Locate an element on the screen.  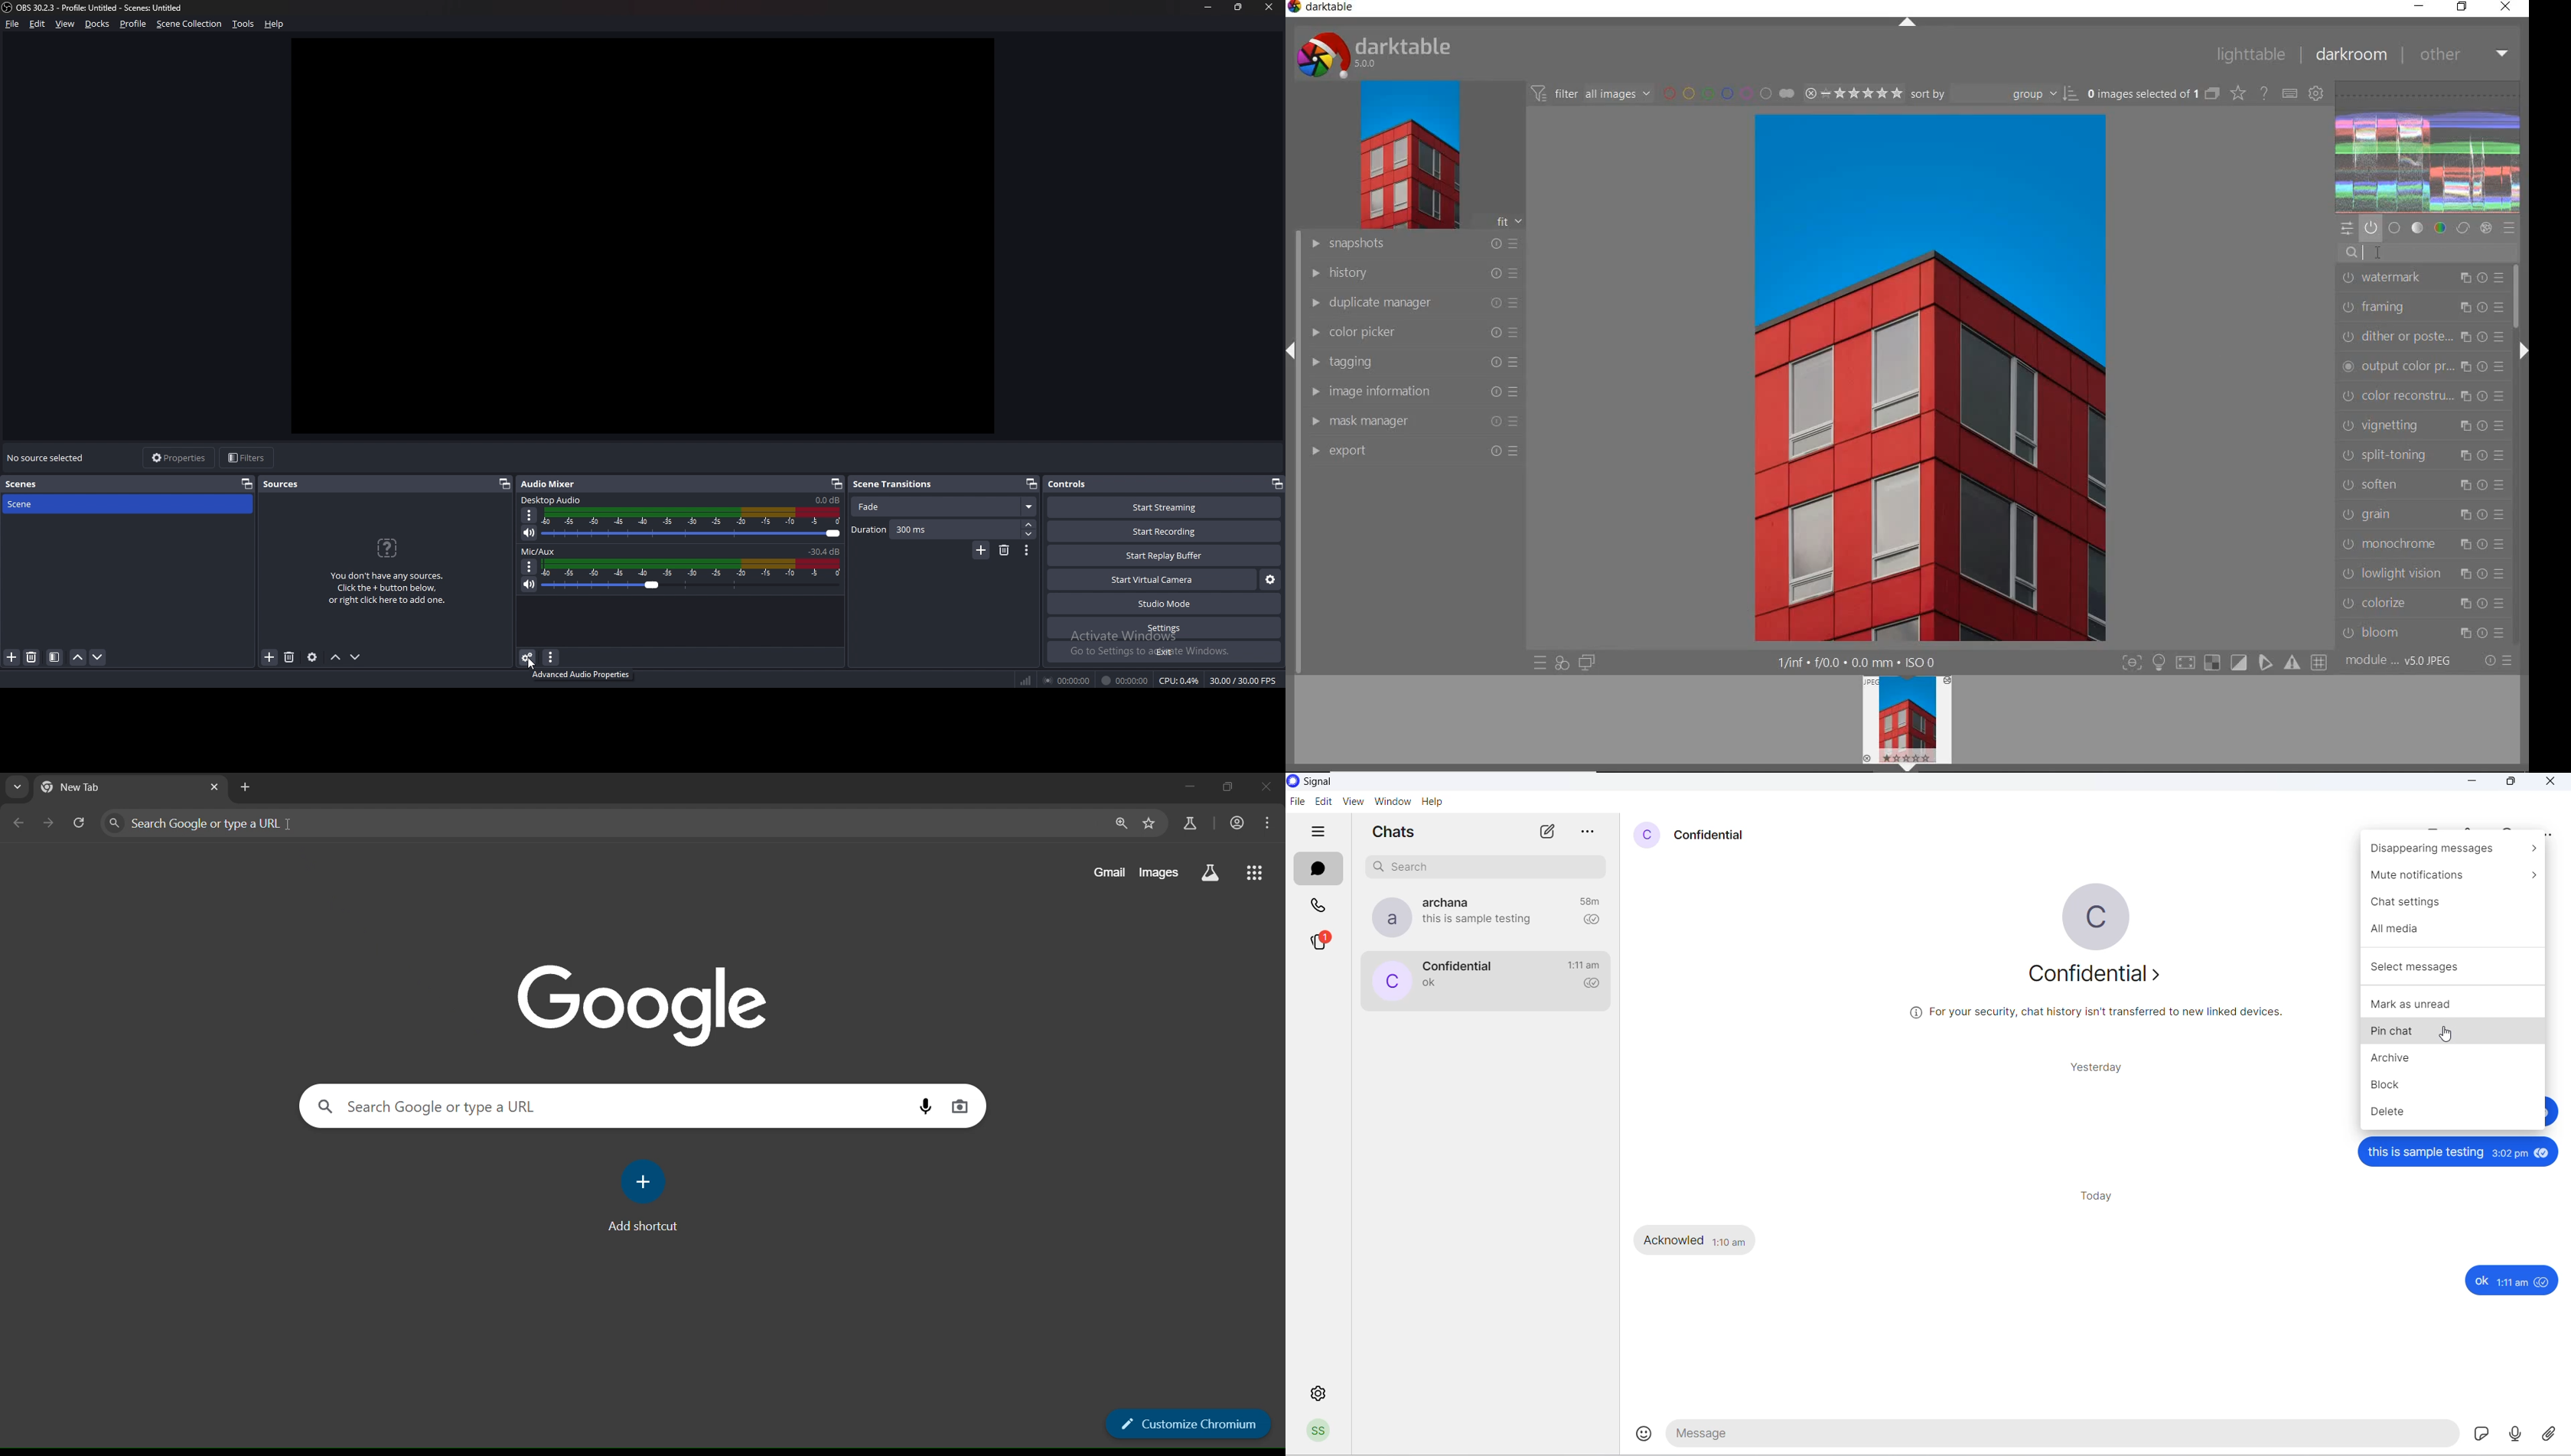
search in chat is located at coordinates (2509, 829).